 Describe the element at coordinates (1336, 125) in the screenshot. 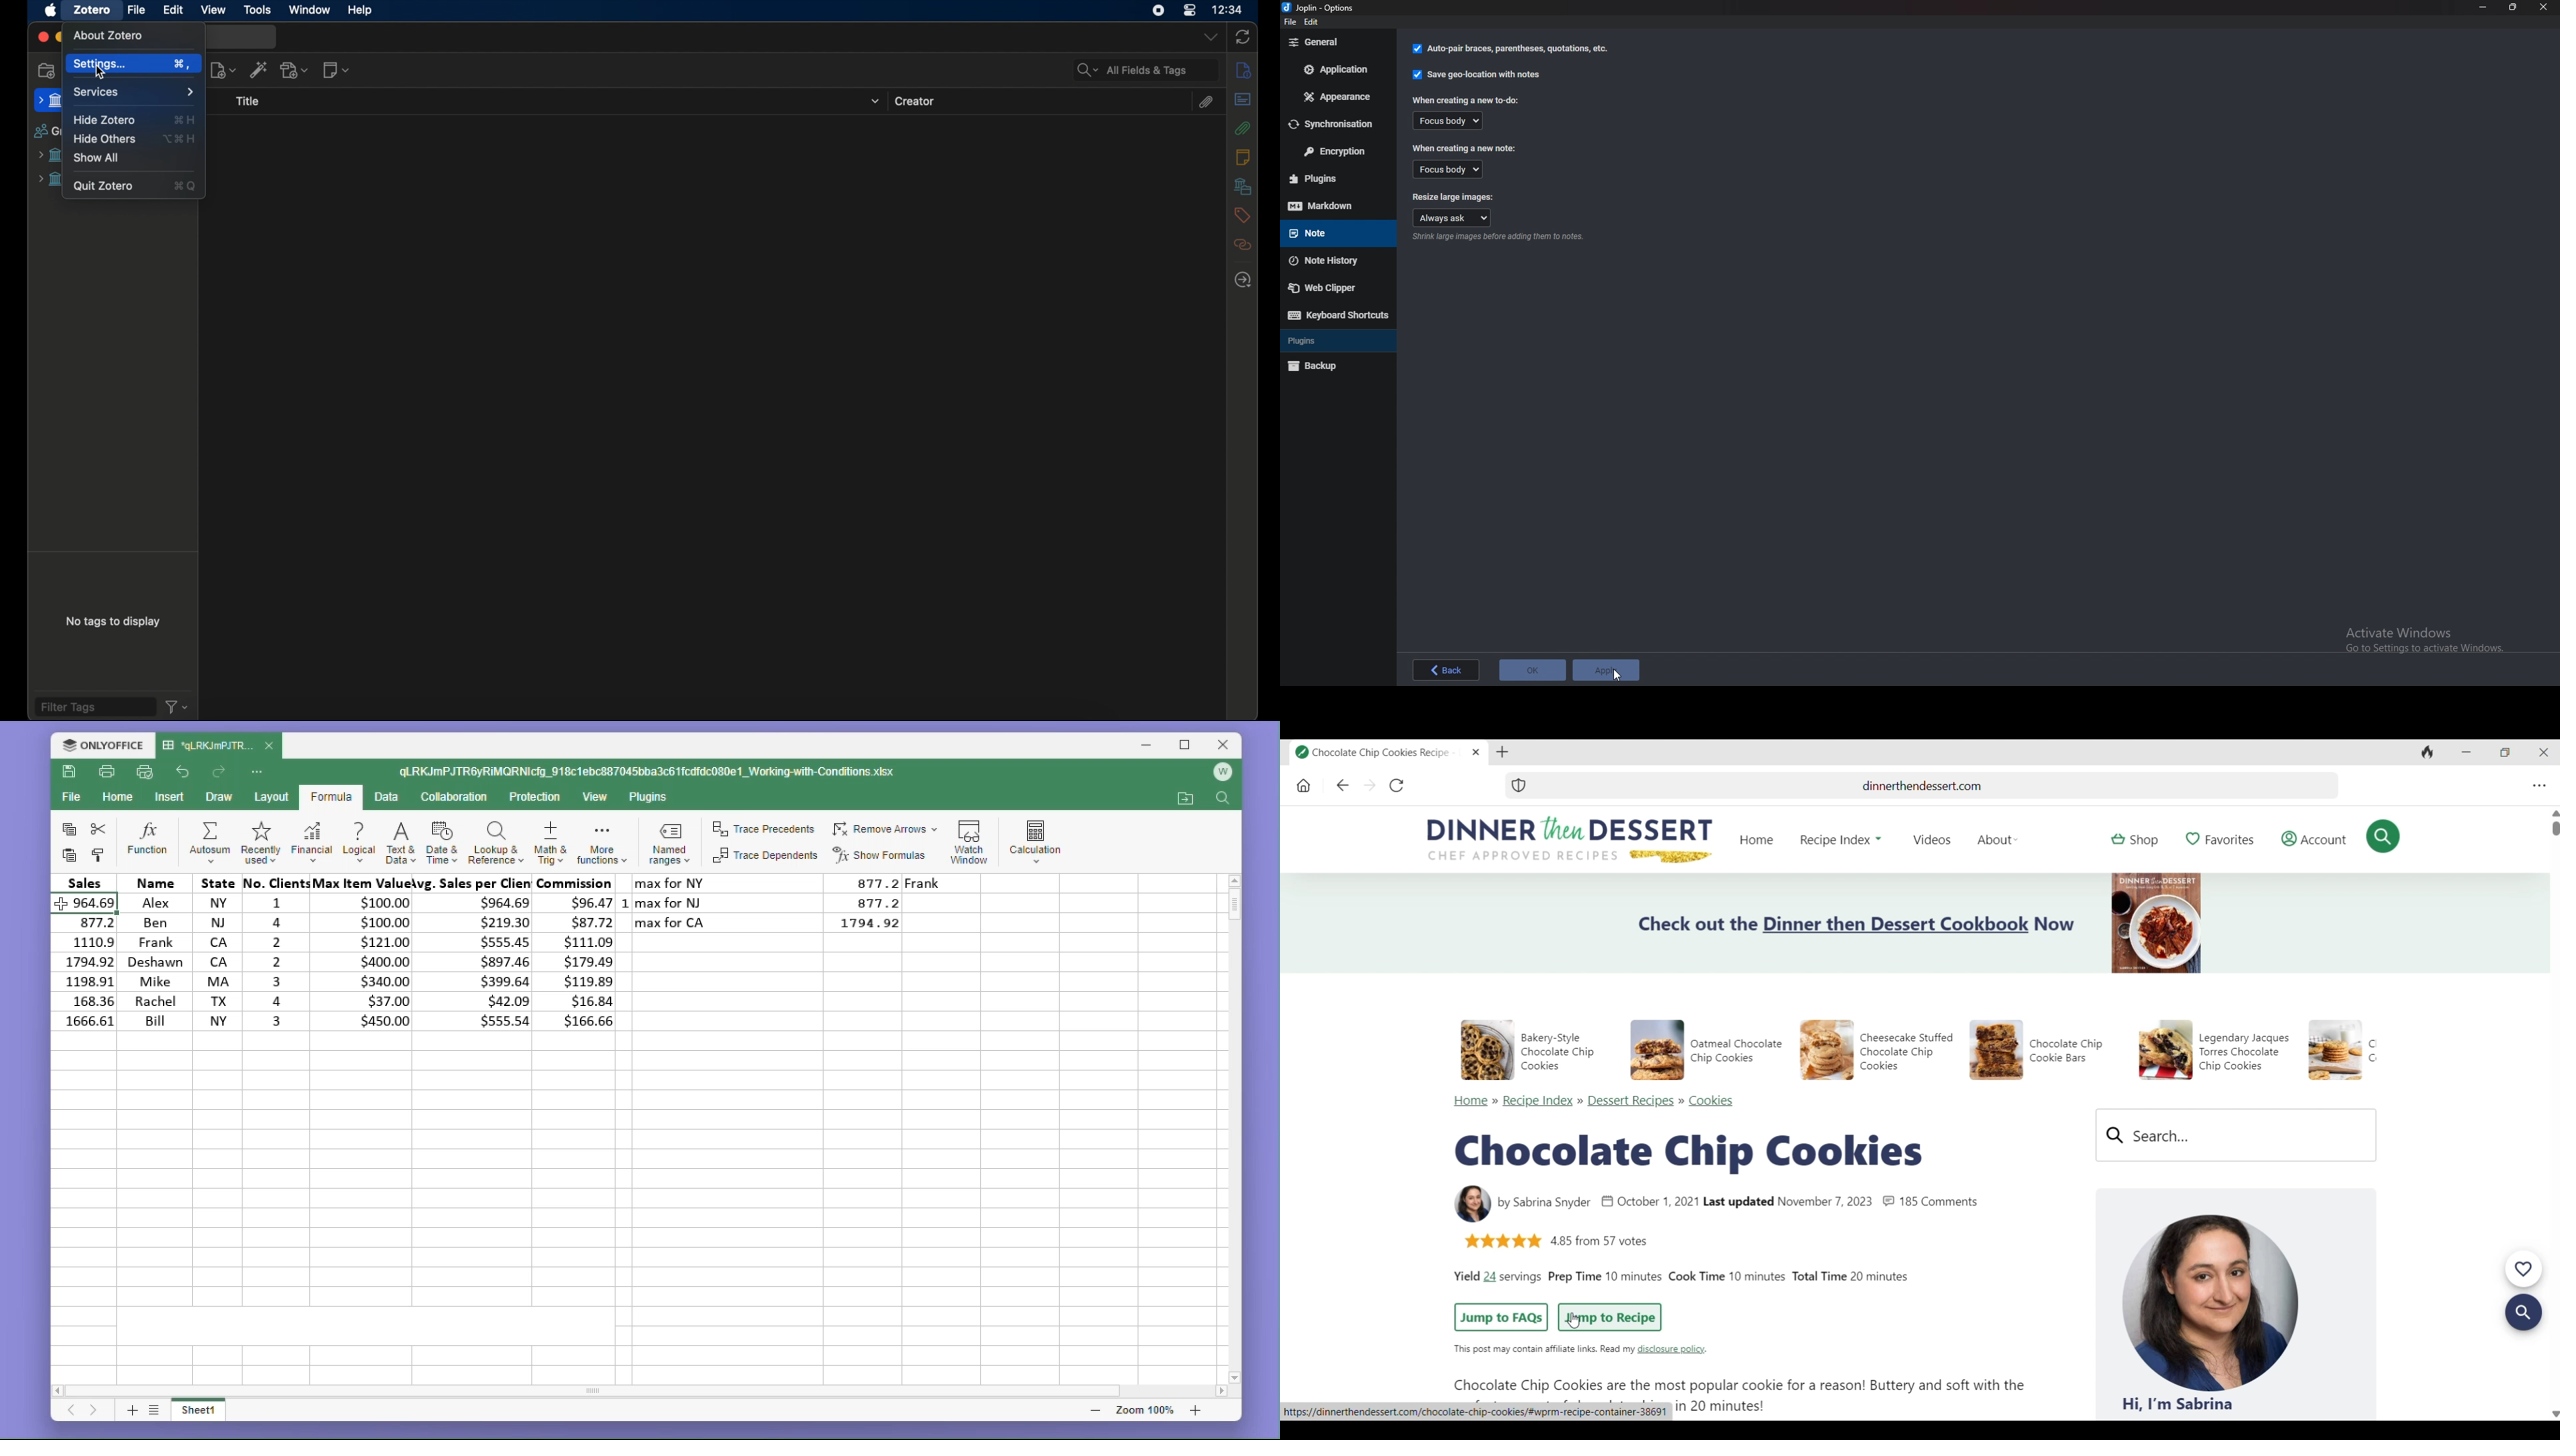

I see `Synchronization` at that location.